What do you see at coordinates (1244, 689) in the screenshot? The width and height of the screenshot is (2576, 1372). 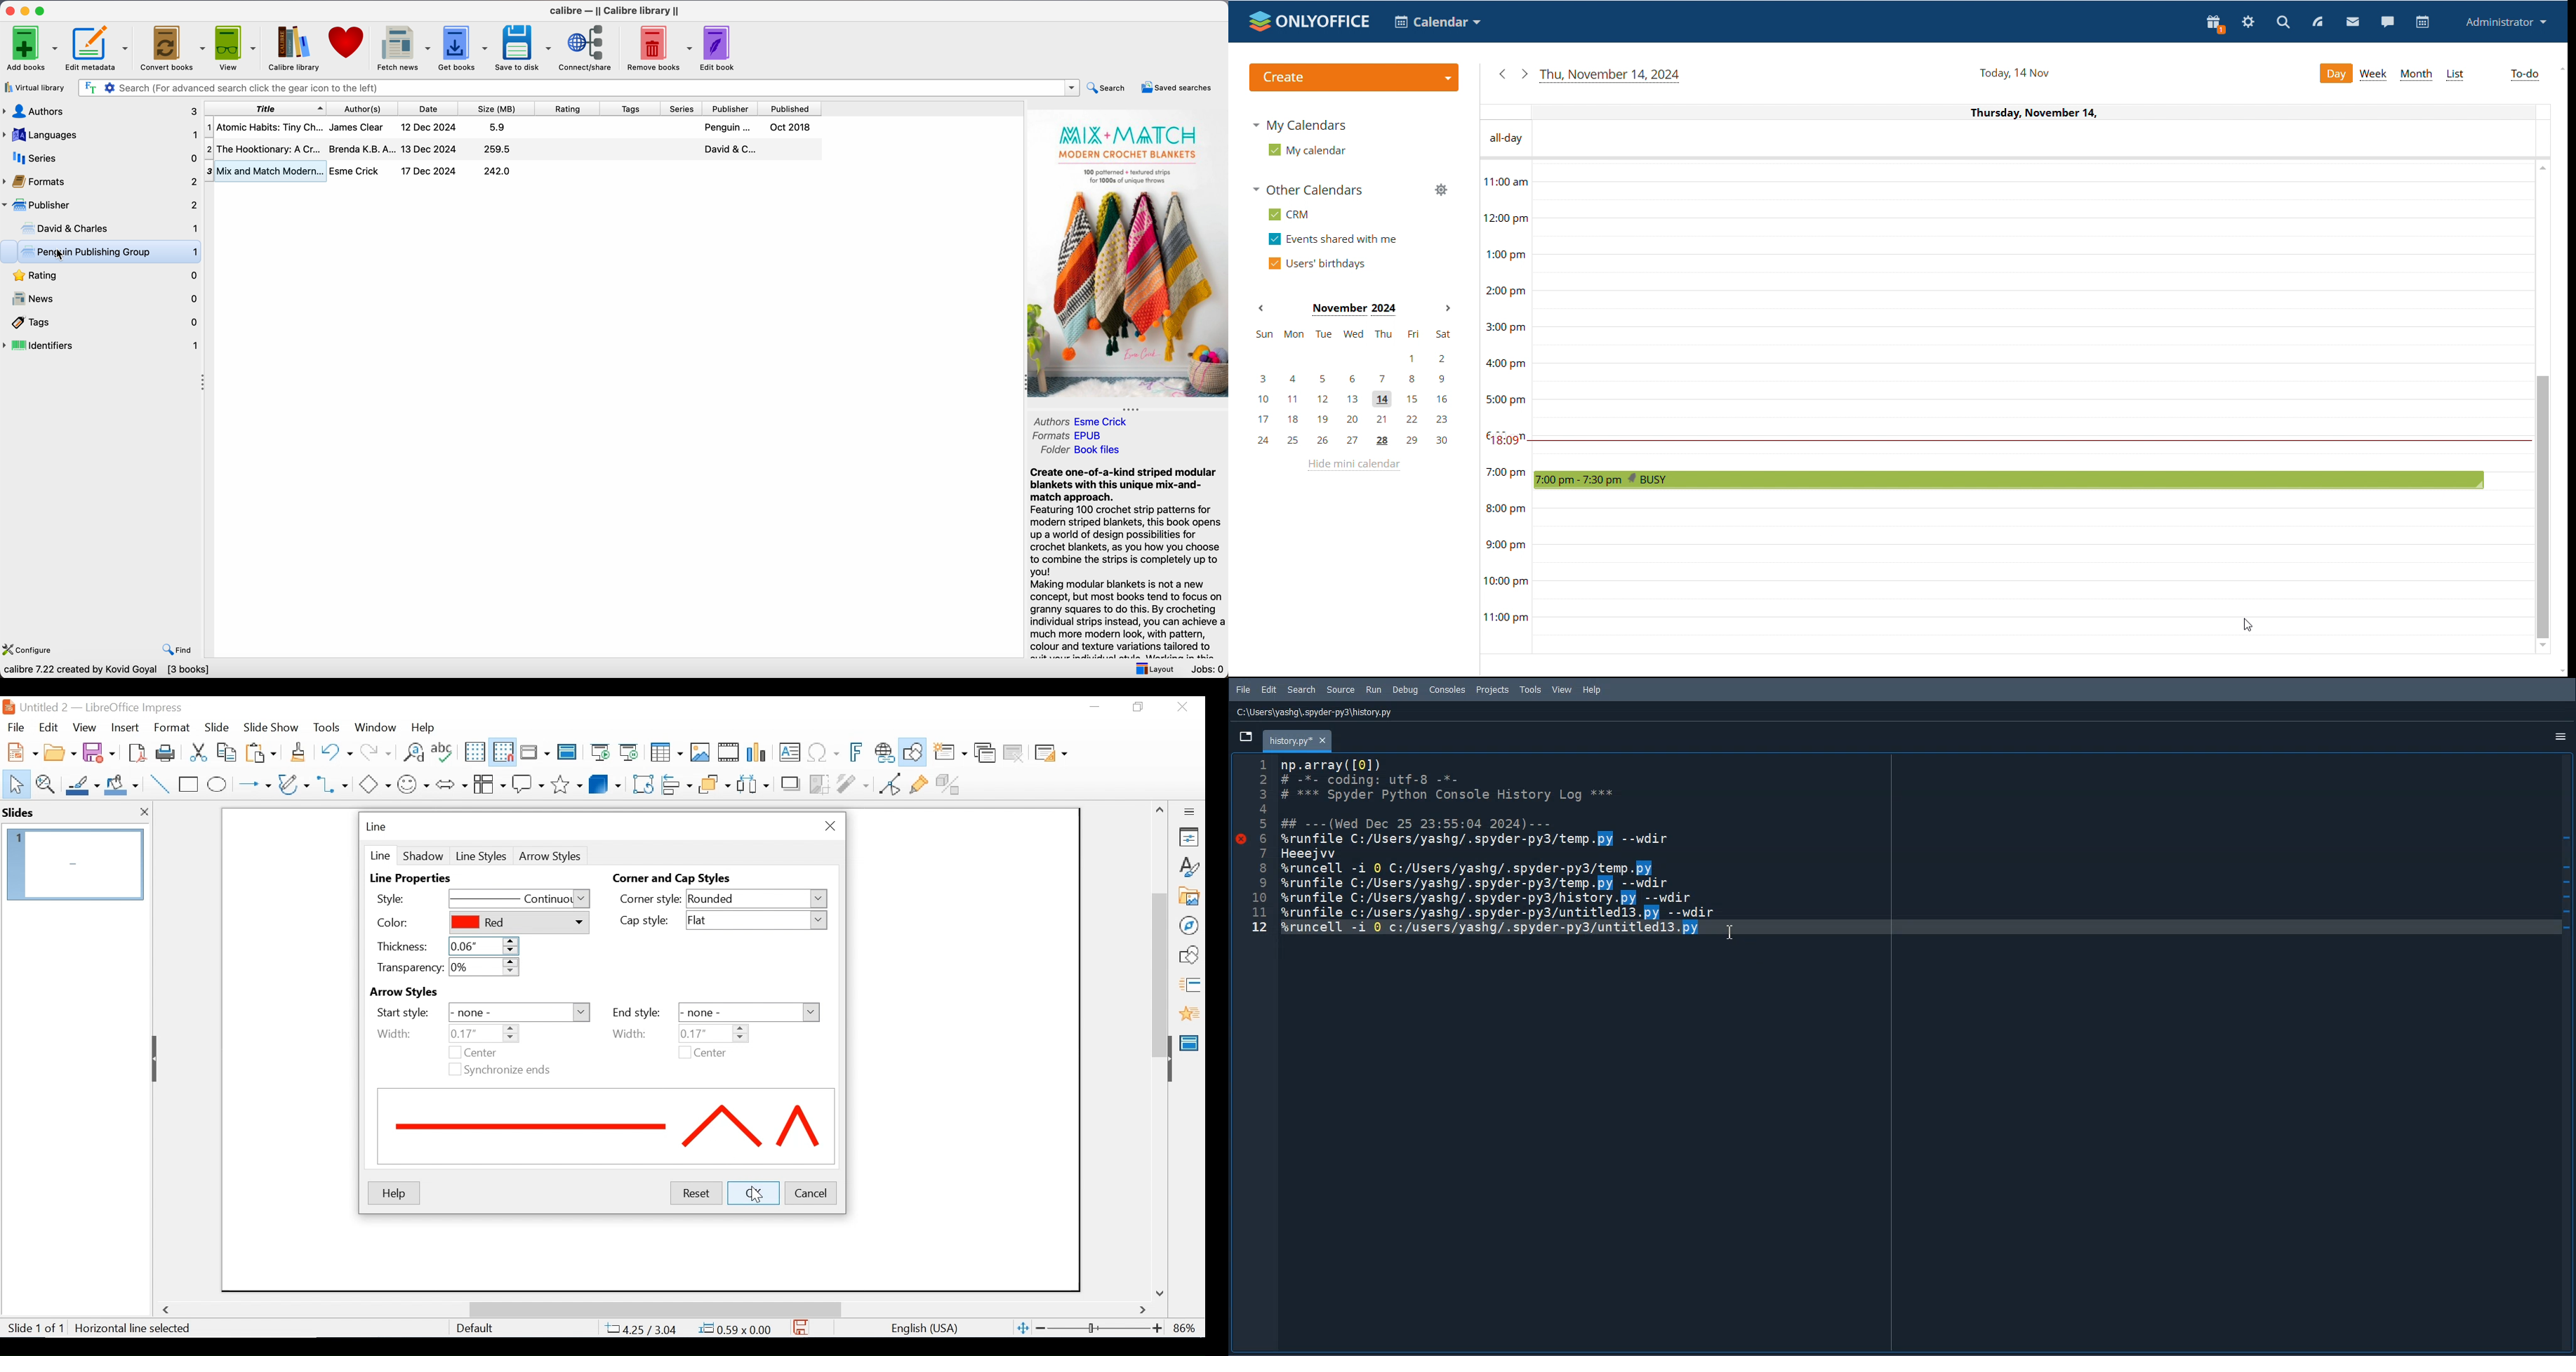 I see `File` at bounding box center [1244, 689].